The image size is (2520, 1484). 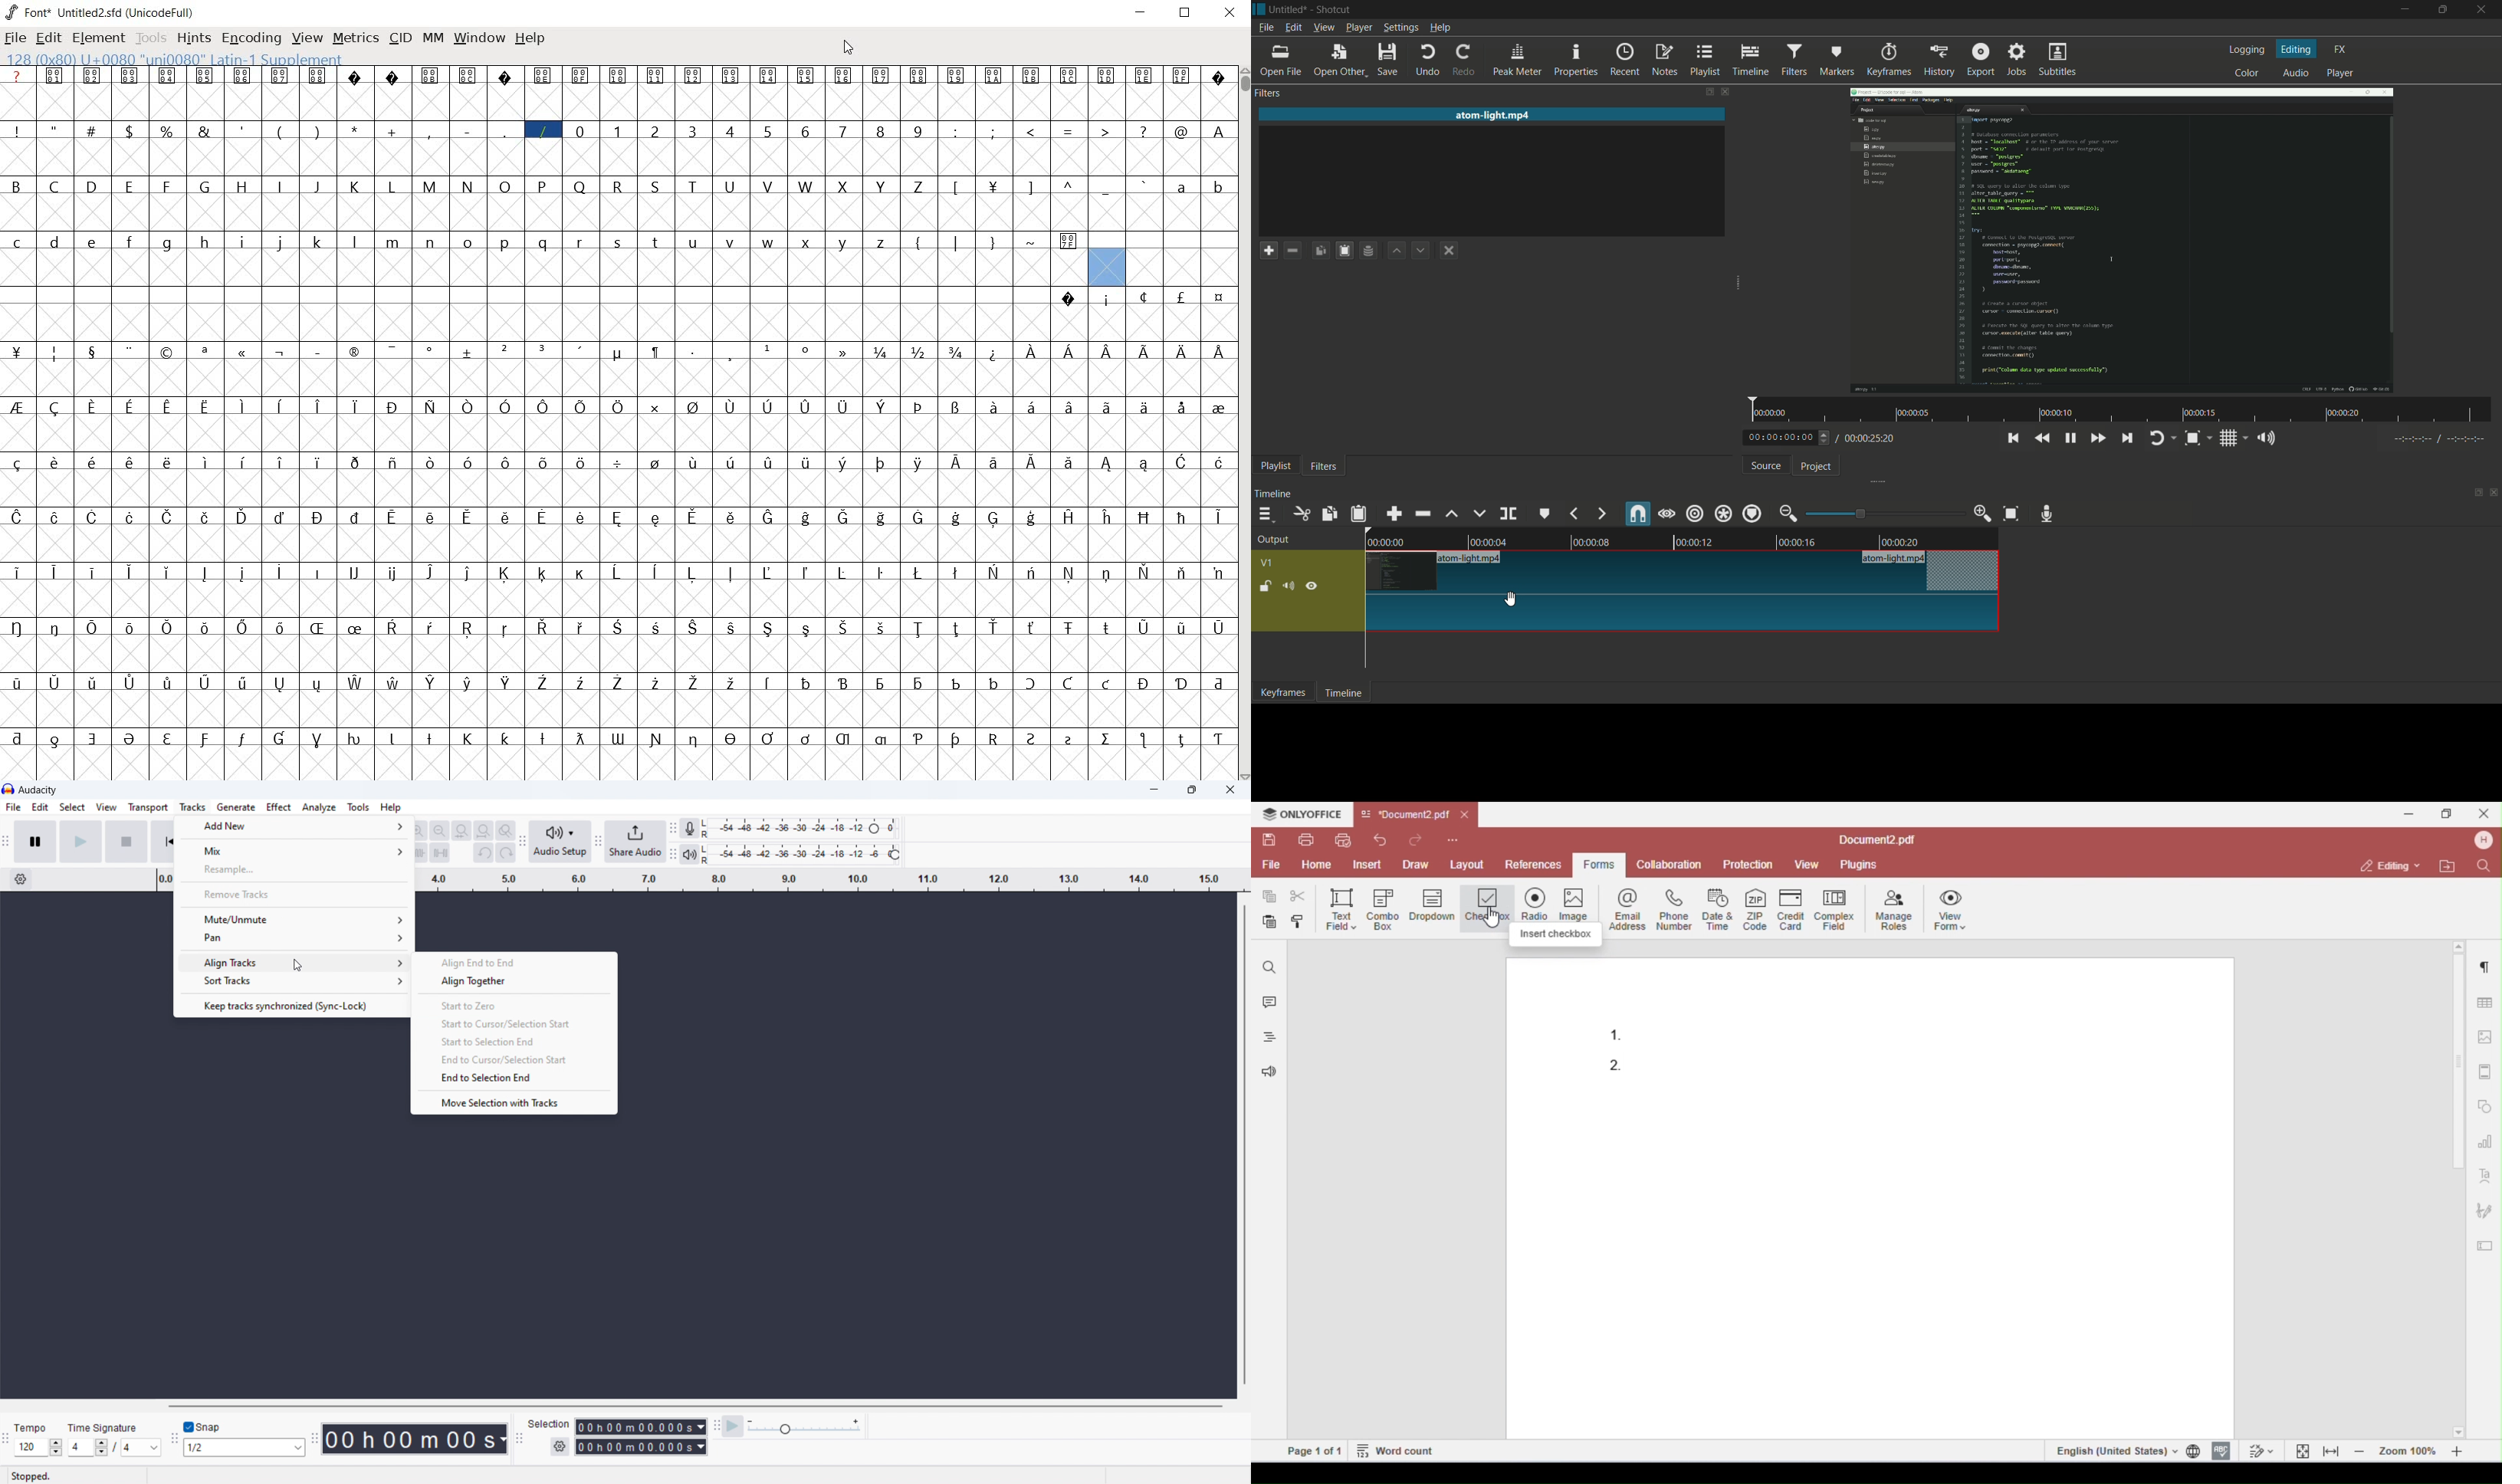 I want to click on glyph, so click(x=466, y=242).